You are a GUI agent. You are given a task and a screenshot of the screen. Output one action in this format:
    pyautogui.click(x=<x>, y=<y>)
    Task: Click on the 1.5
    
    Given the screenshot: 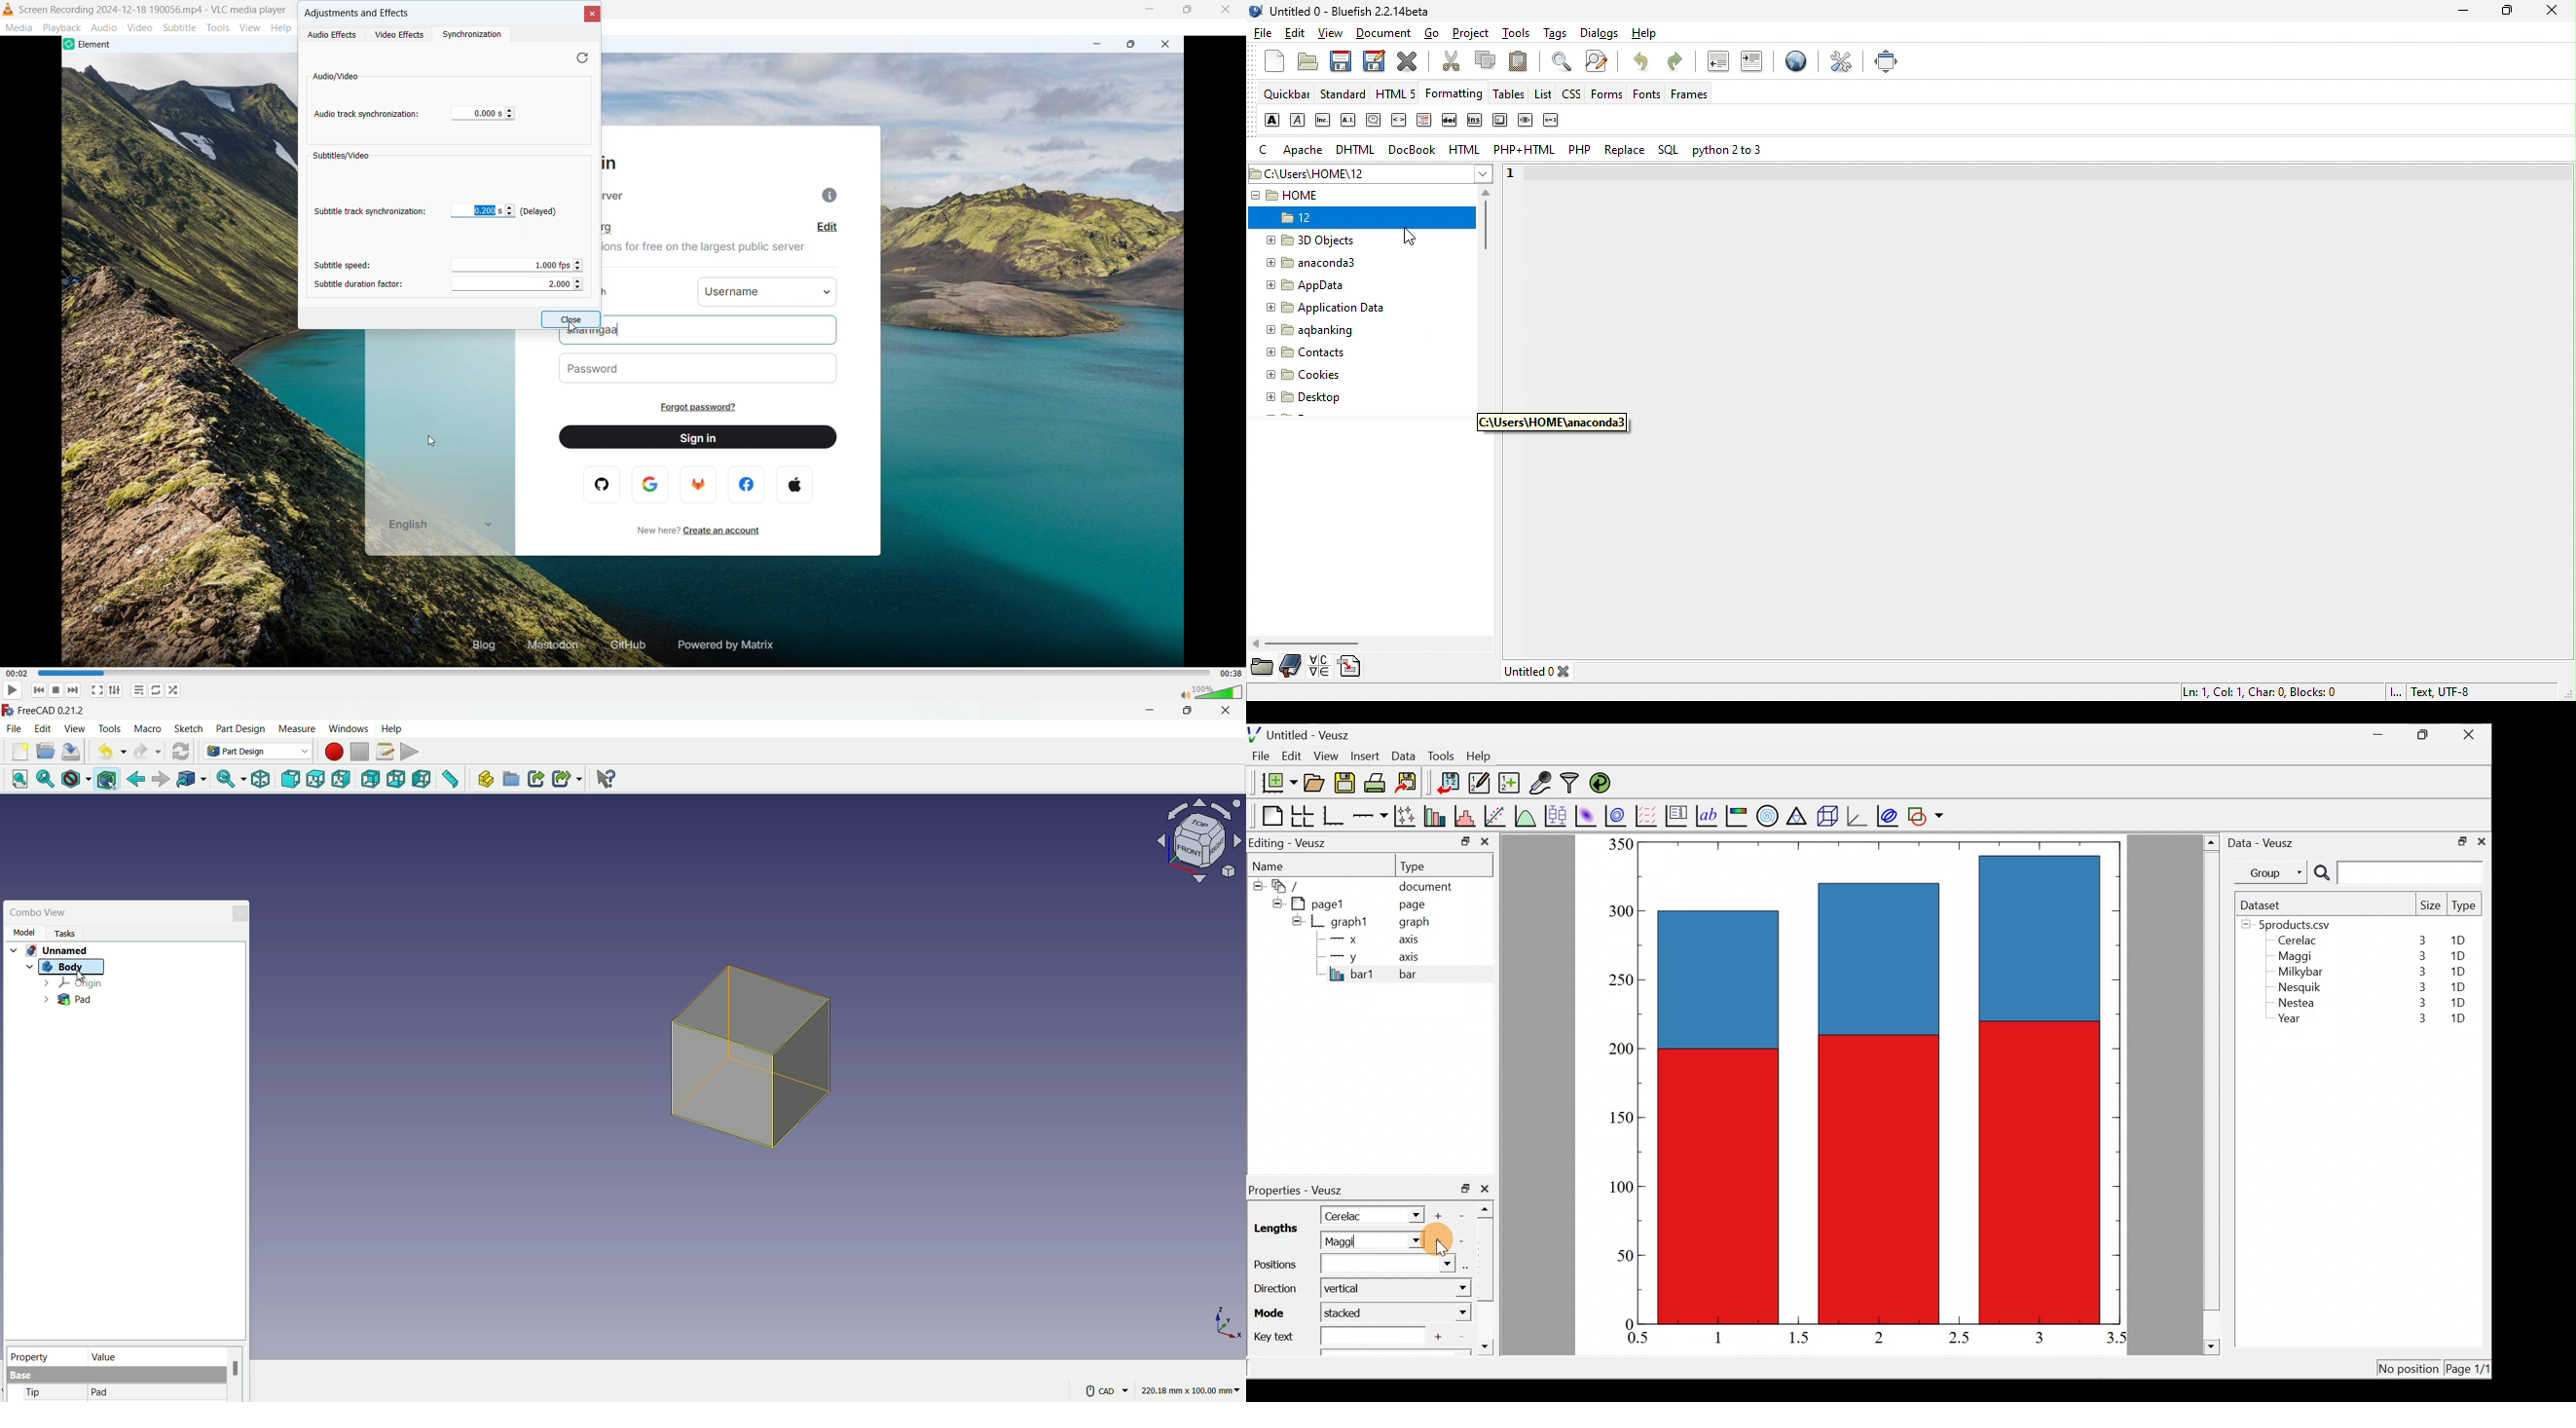 What is the action you would take?
    pyautogui.click(x=1802, y=1338)
    